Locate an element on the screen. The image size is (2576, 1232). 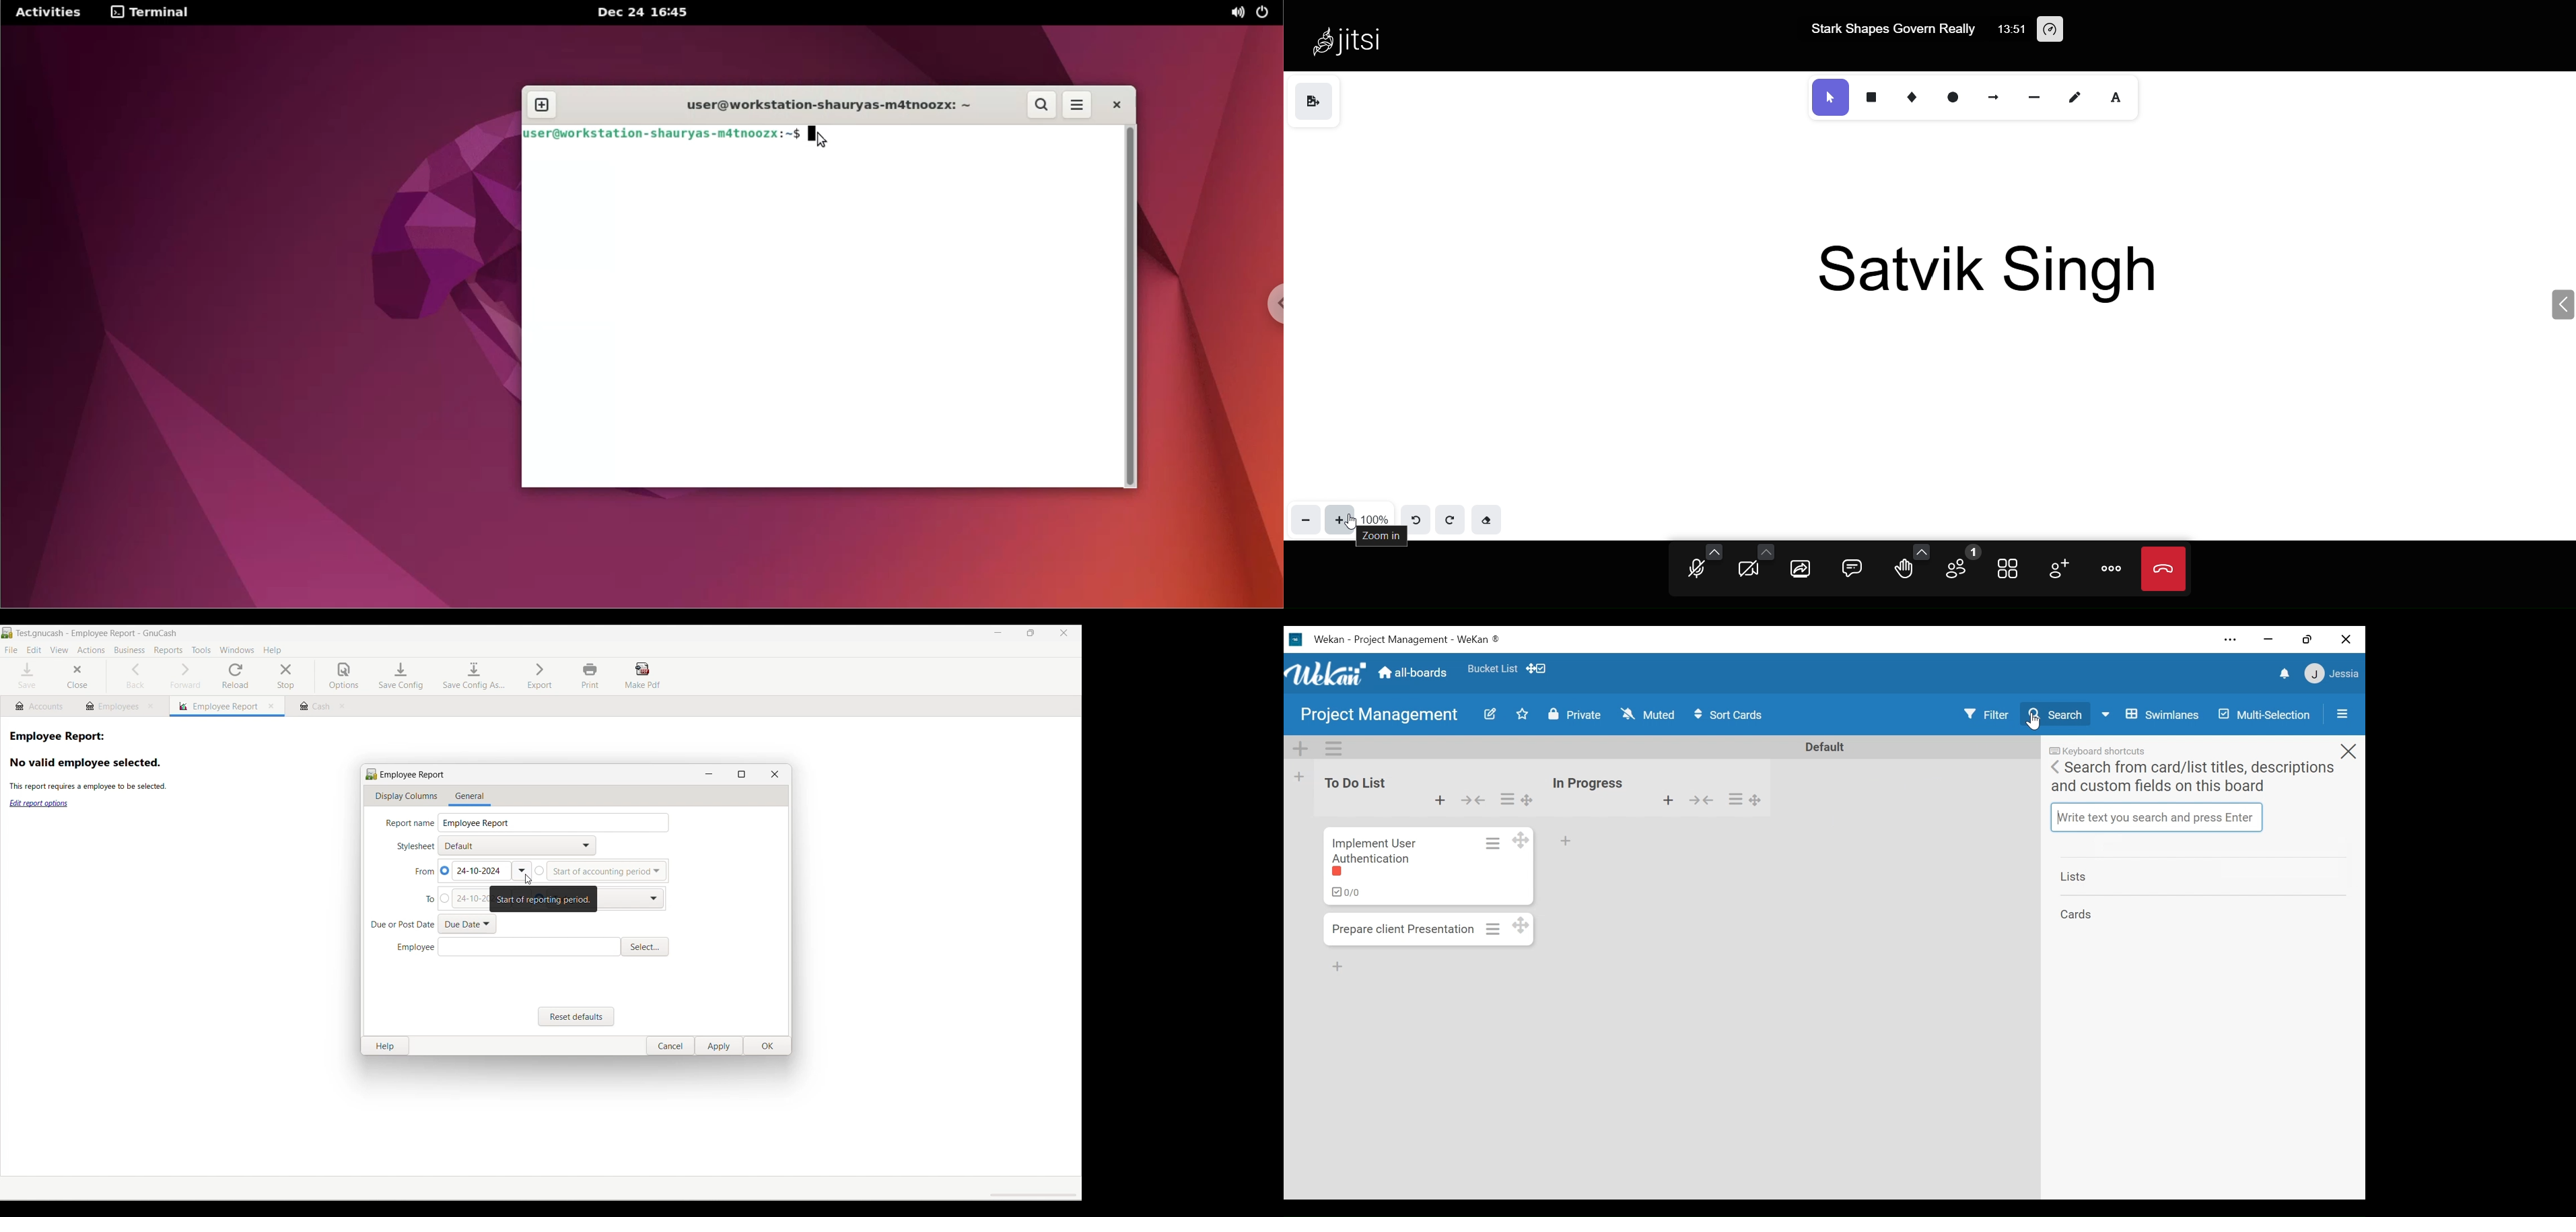
Add card to top of the list is located at coordinates (1437, 798).